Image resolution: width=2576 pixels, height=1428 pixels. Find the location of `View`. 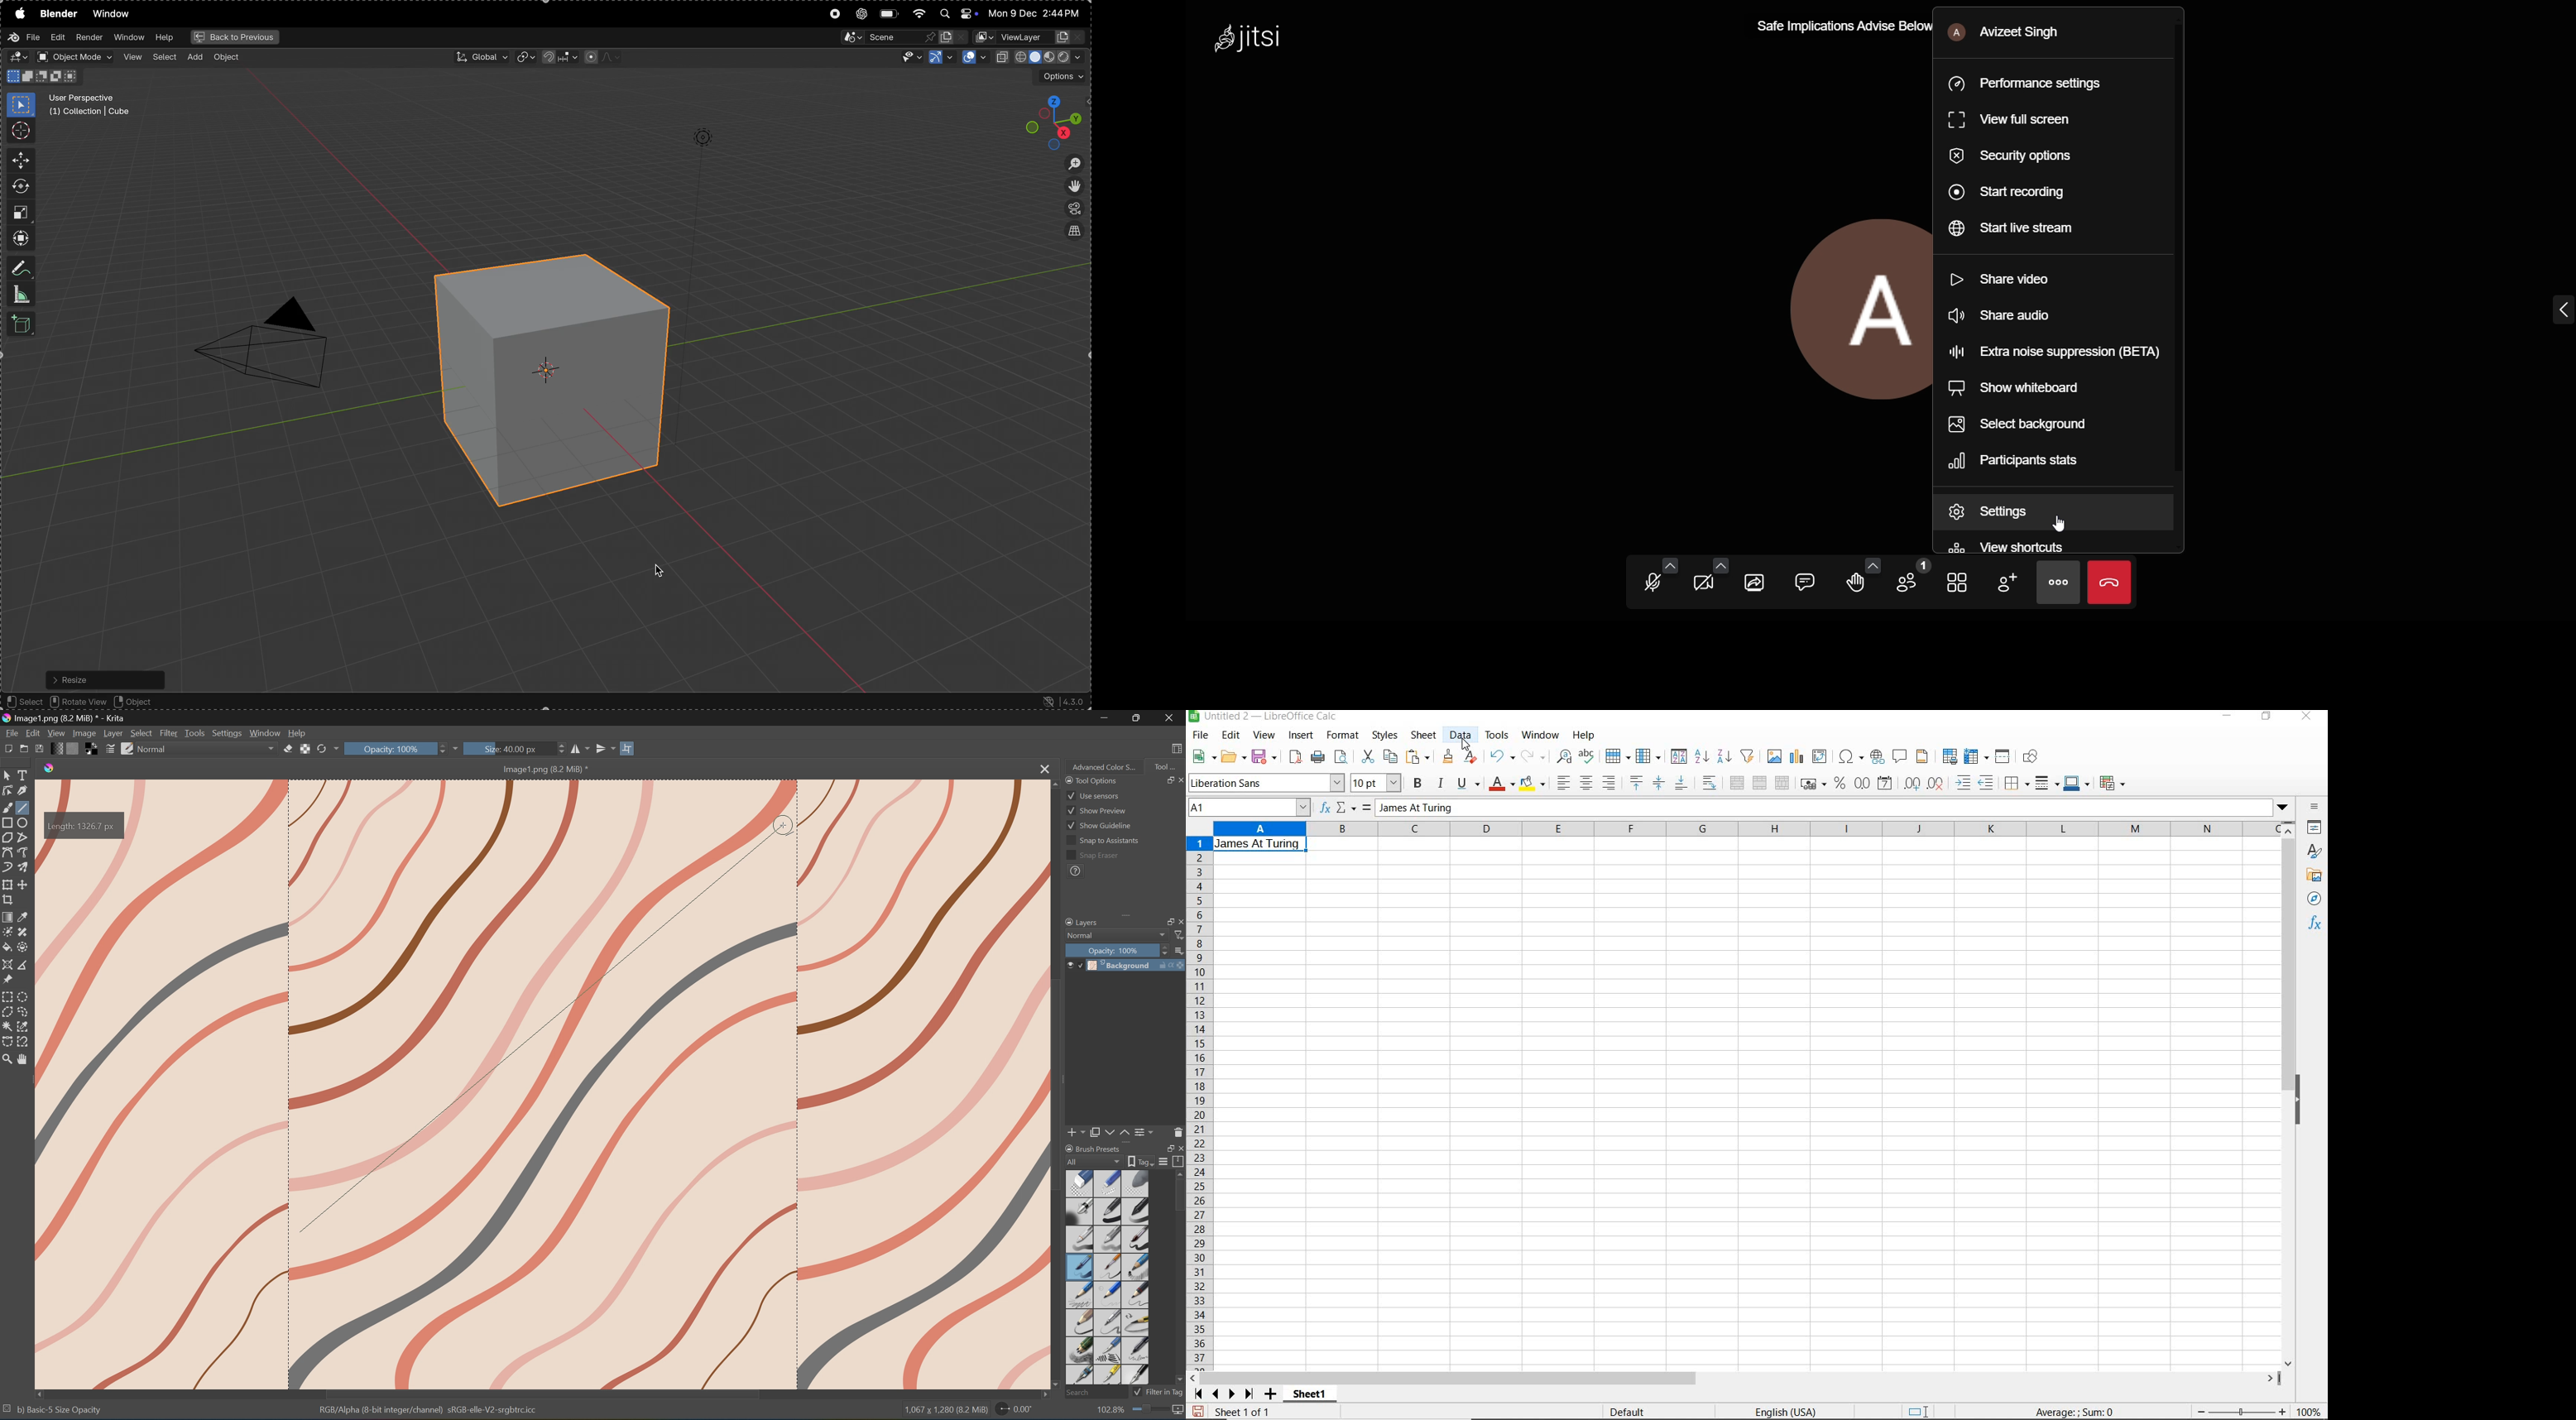

View is located at coordinates (56, 732).